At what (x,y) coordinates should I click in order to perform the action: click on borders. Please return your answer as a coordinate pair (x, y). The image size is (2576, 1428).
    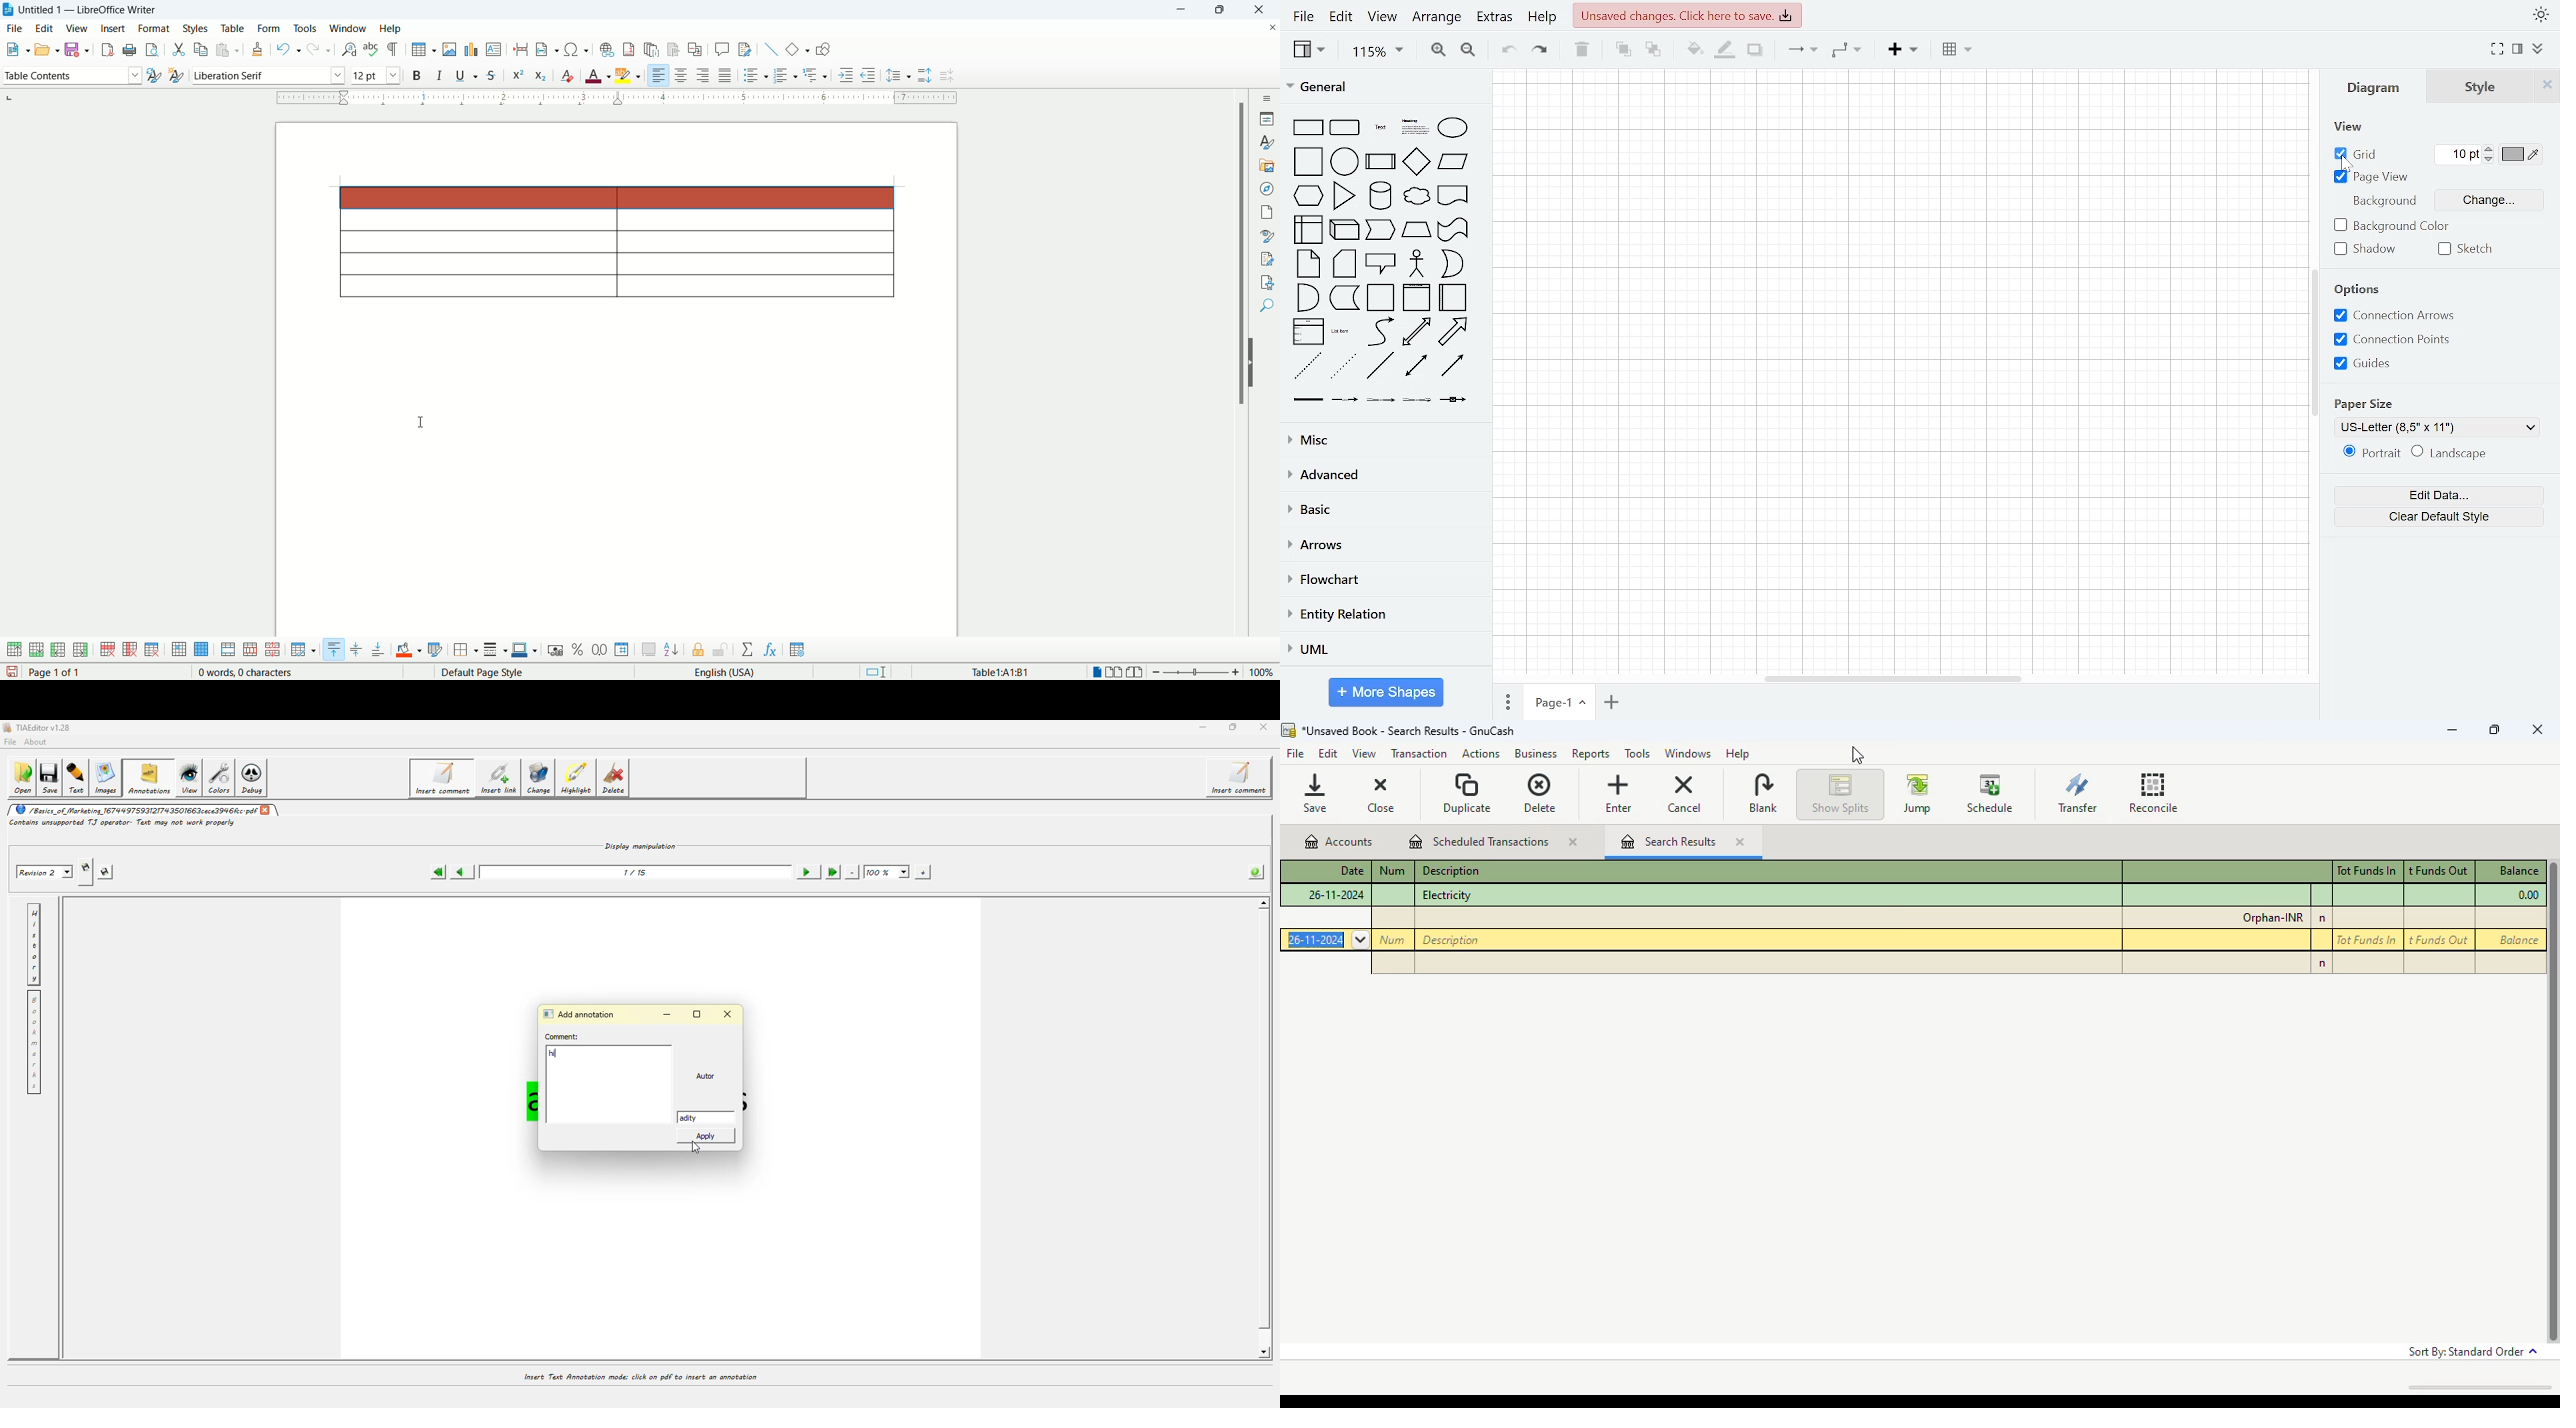
    Looking at the image, I should click on (465, 651).